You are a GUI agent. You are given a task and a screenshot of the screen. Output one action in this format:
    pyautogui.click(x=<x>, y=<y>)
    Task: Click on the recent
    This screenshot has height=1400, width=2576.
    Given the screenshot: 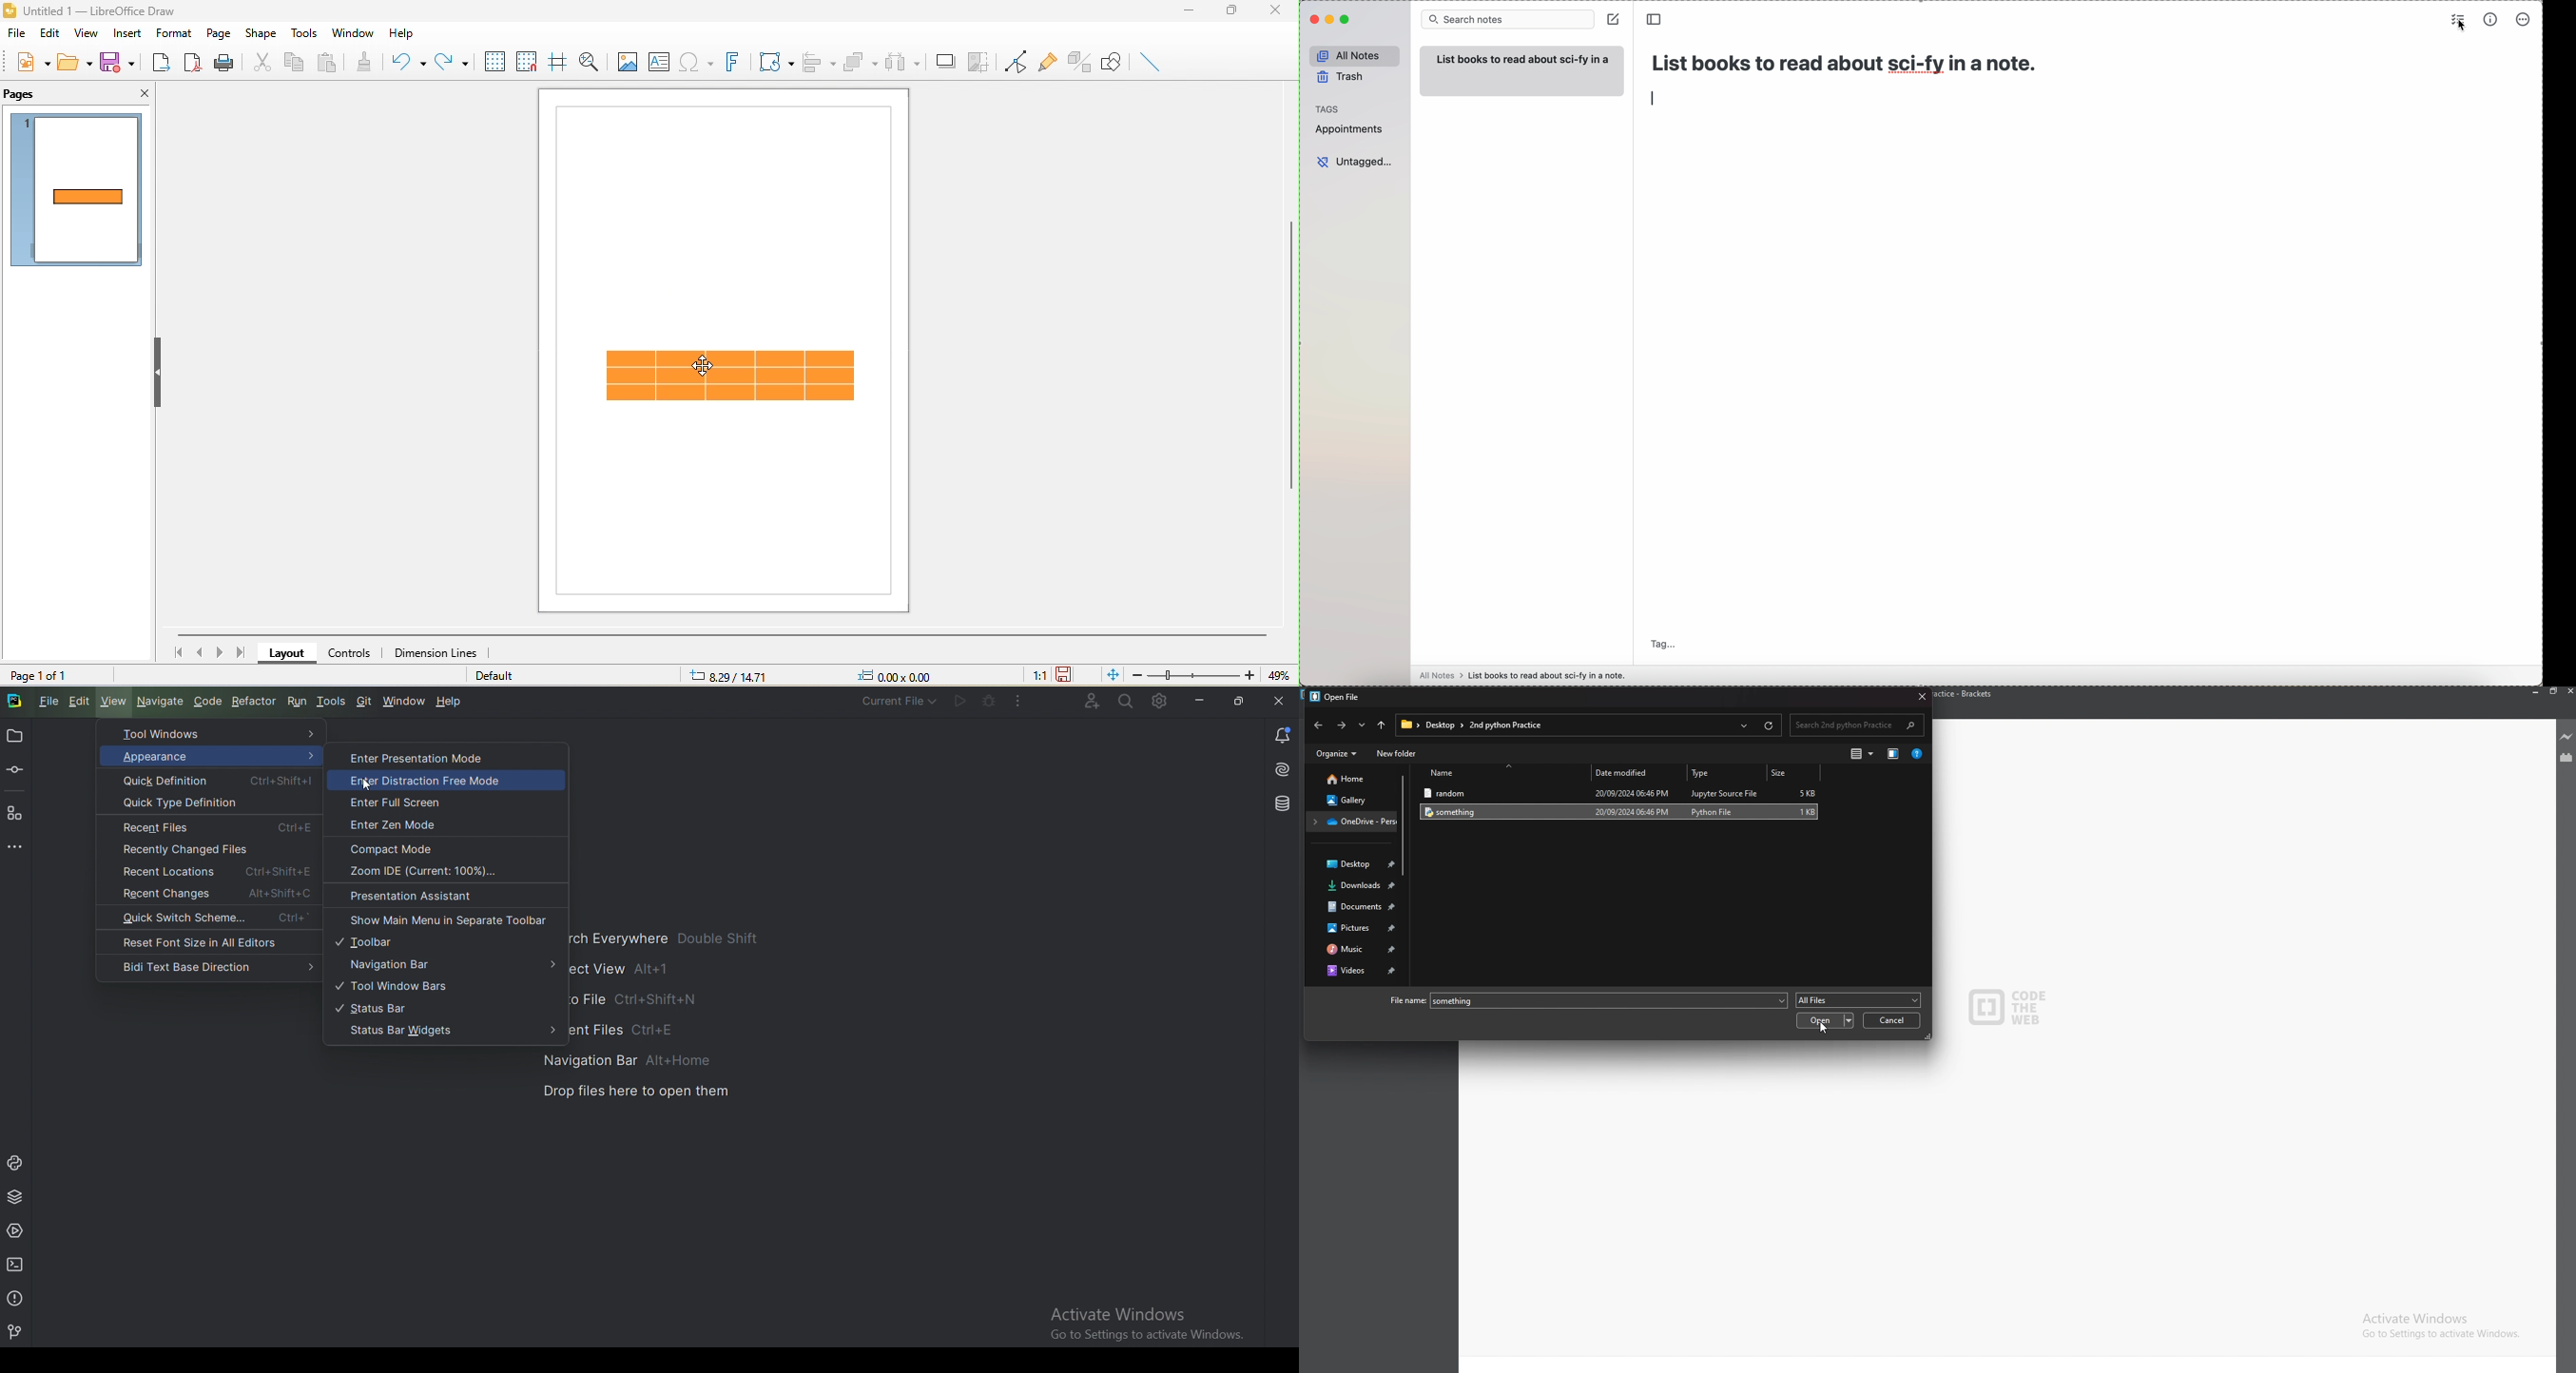 What is the action you would take?
    pyautogui.click(x=1743, y=726)
    